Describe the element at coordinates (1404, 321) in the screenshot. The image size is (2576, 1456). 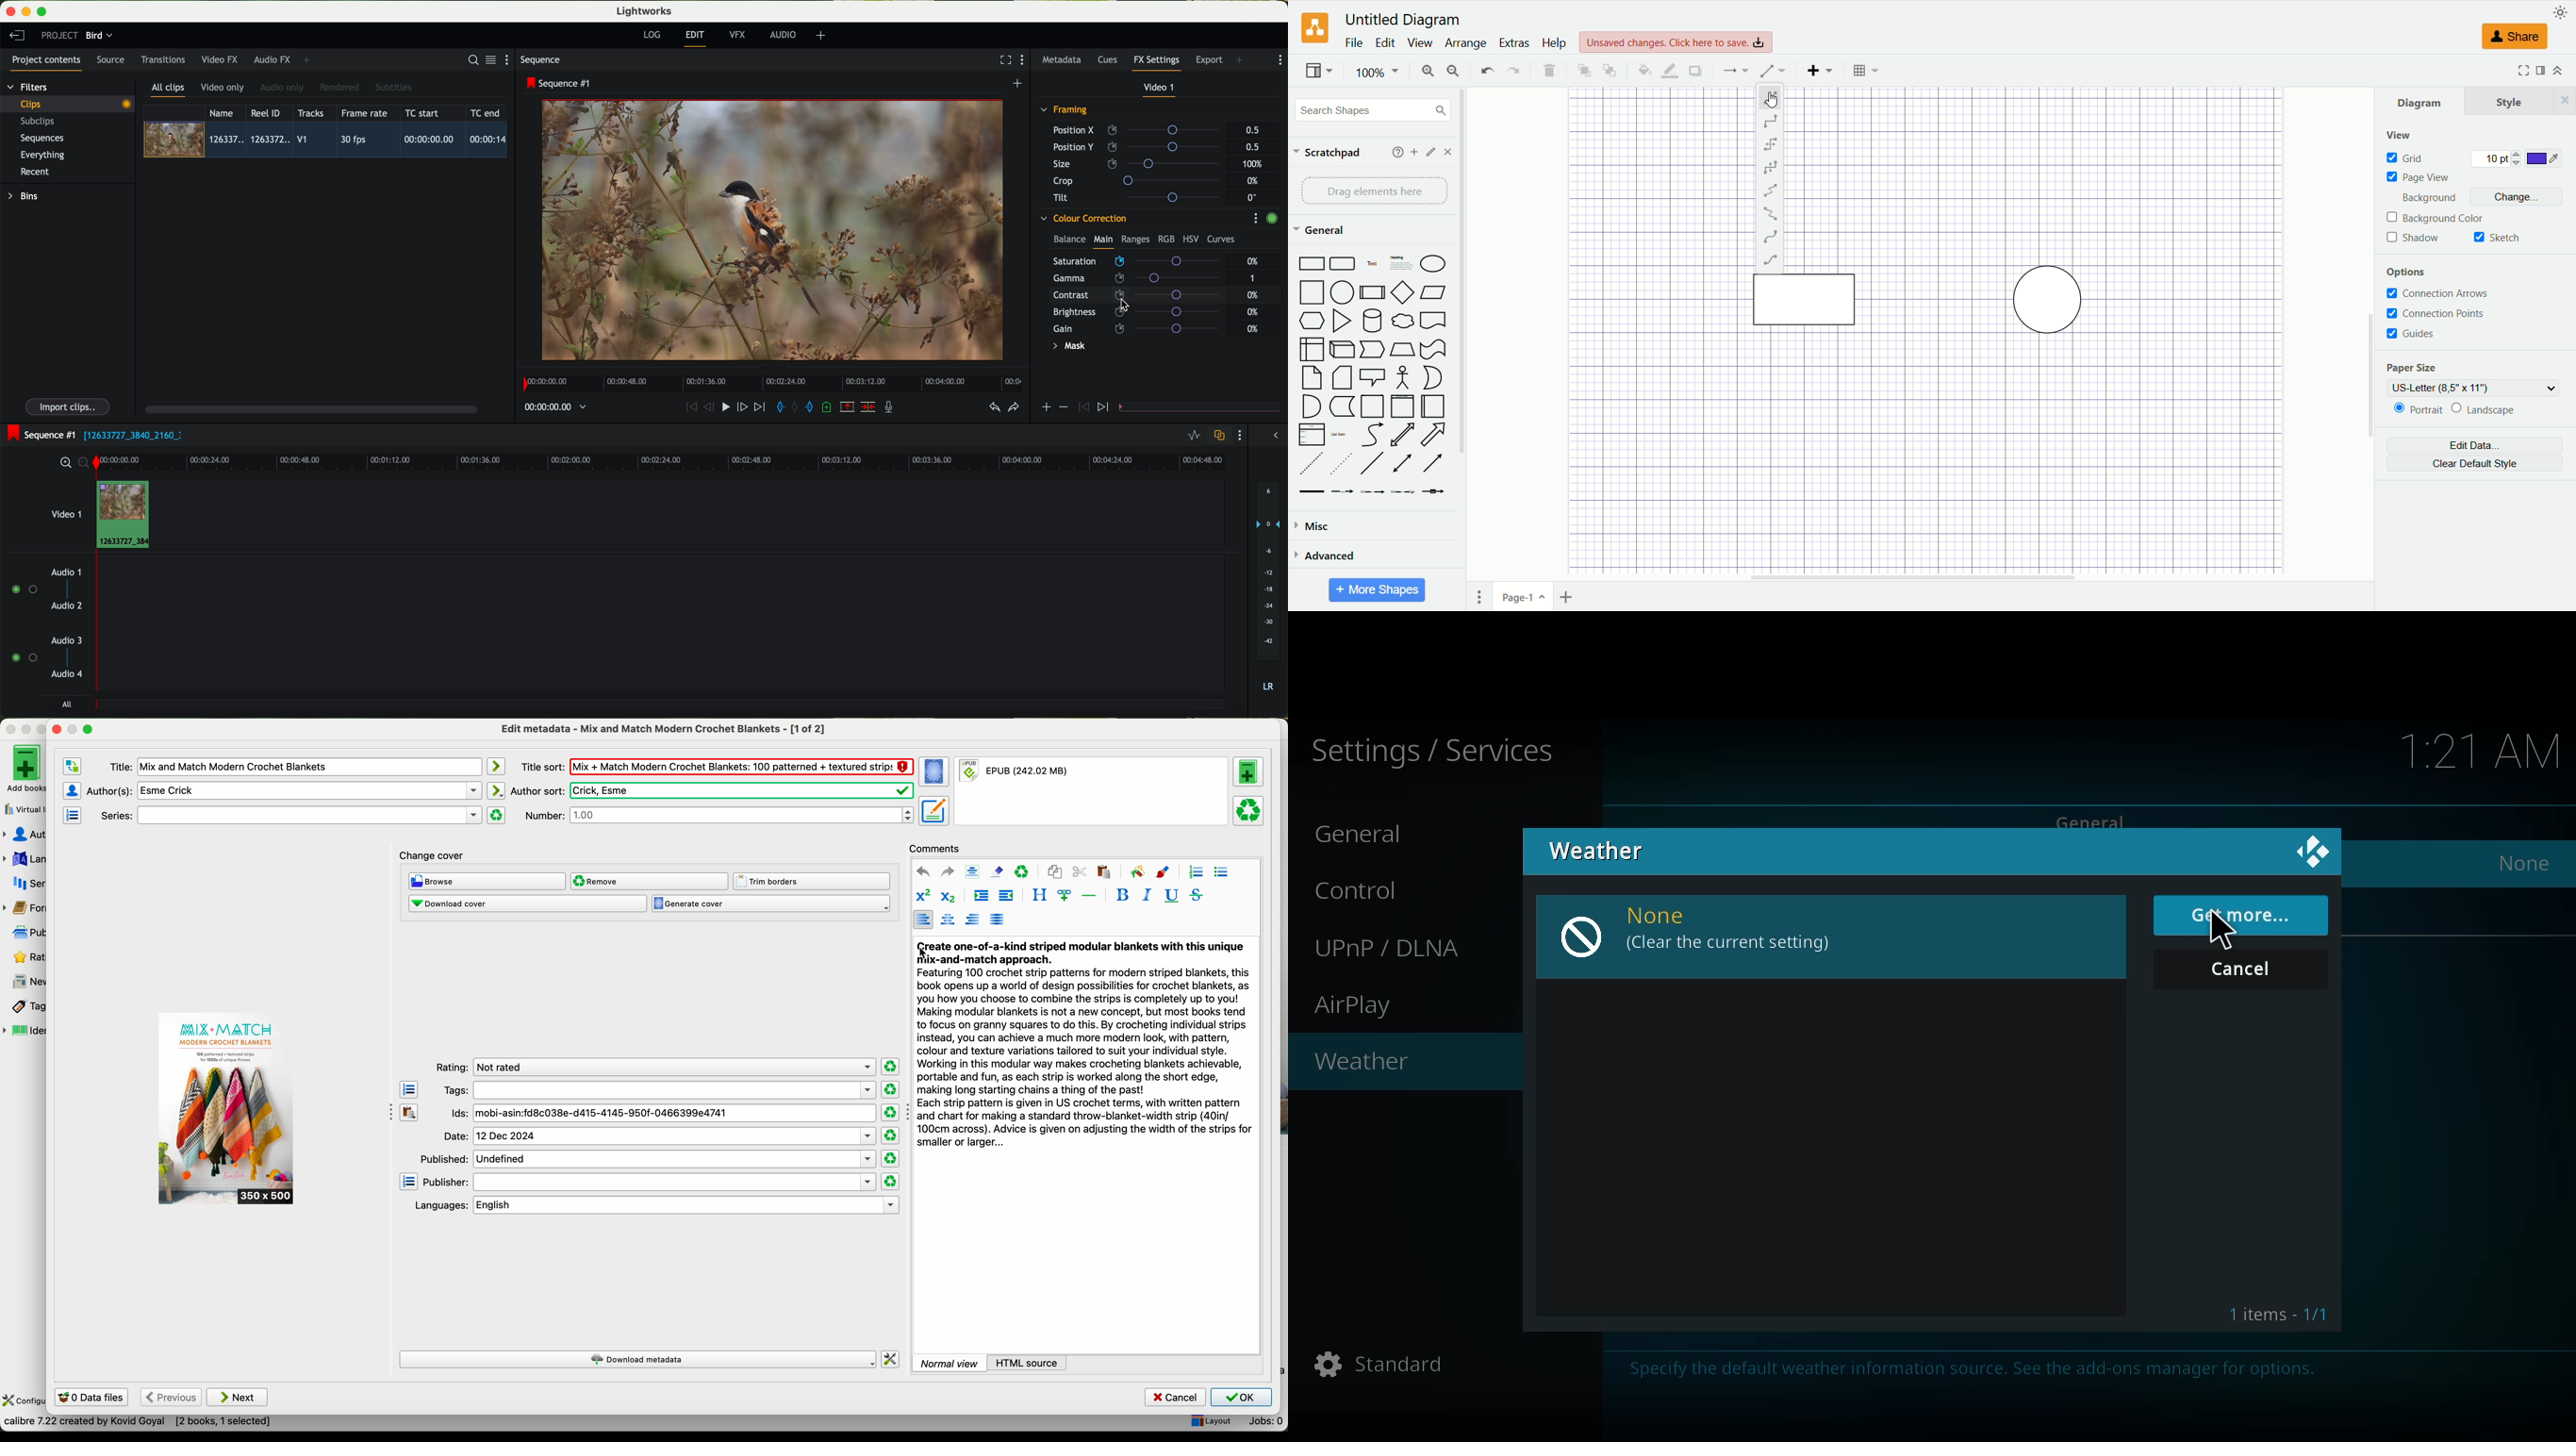
I see `Thought Bubble` at that location.